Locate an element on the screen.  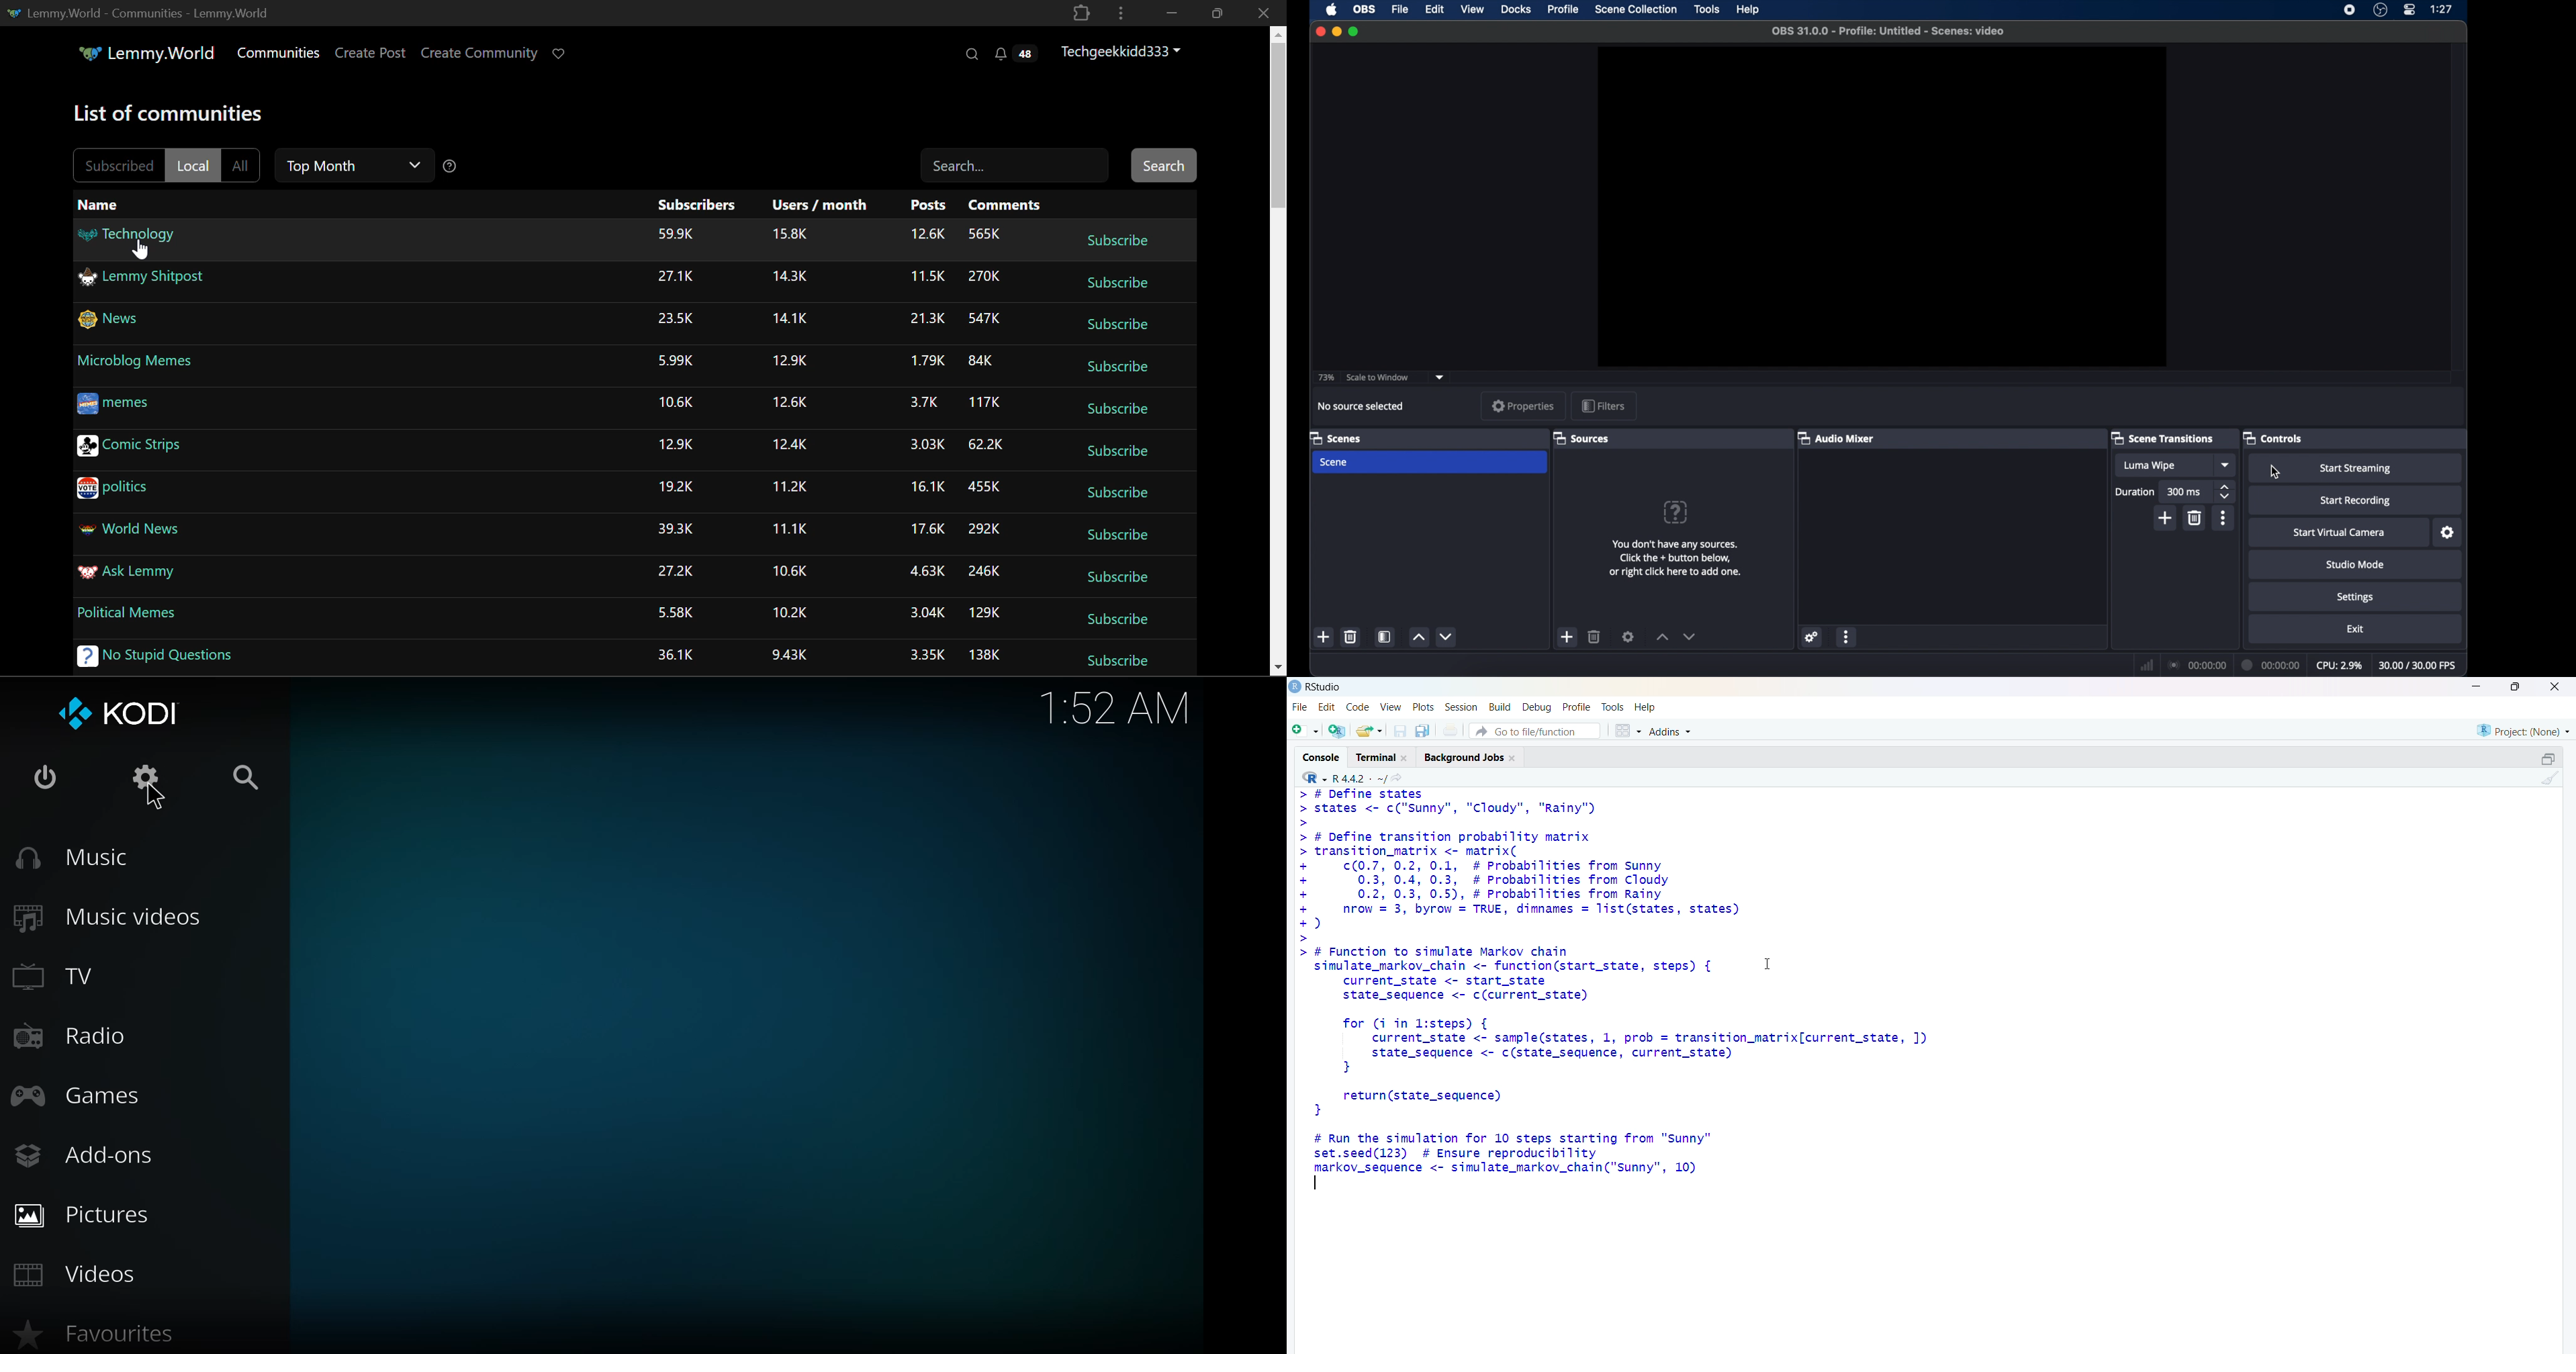
project (None) is located at coordinates (2522, 729).